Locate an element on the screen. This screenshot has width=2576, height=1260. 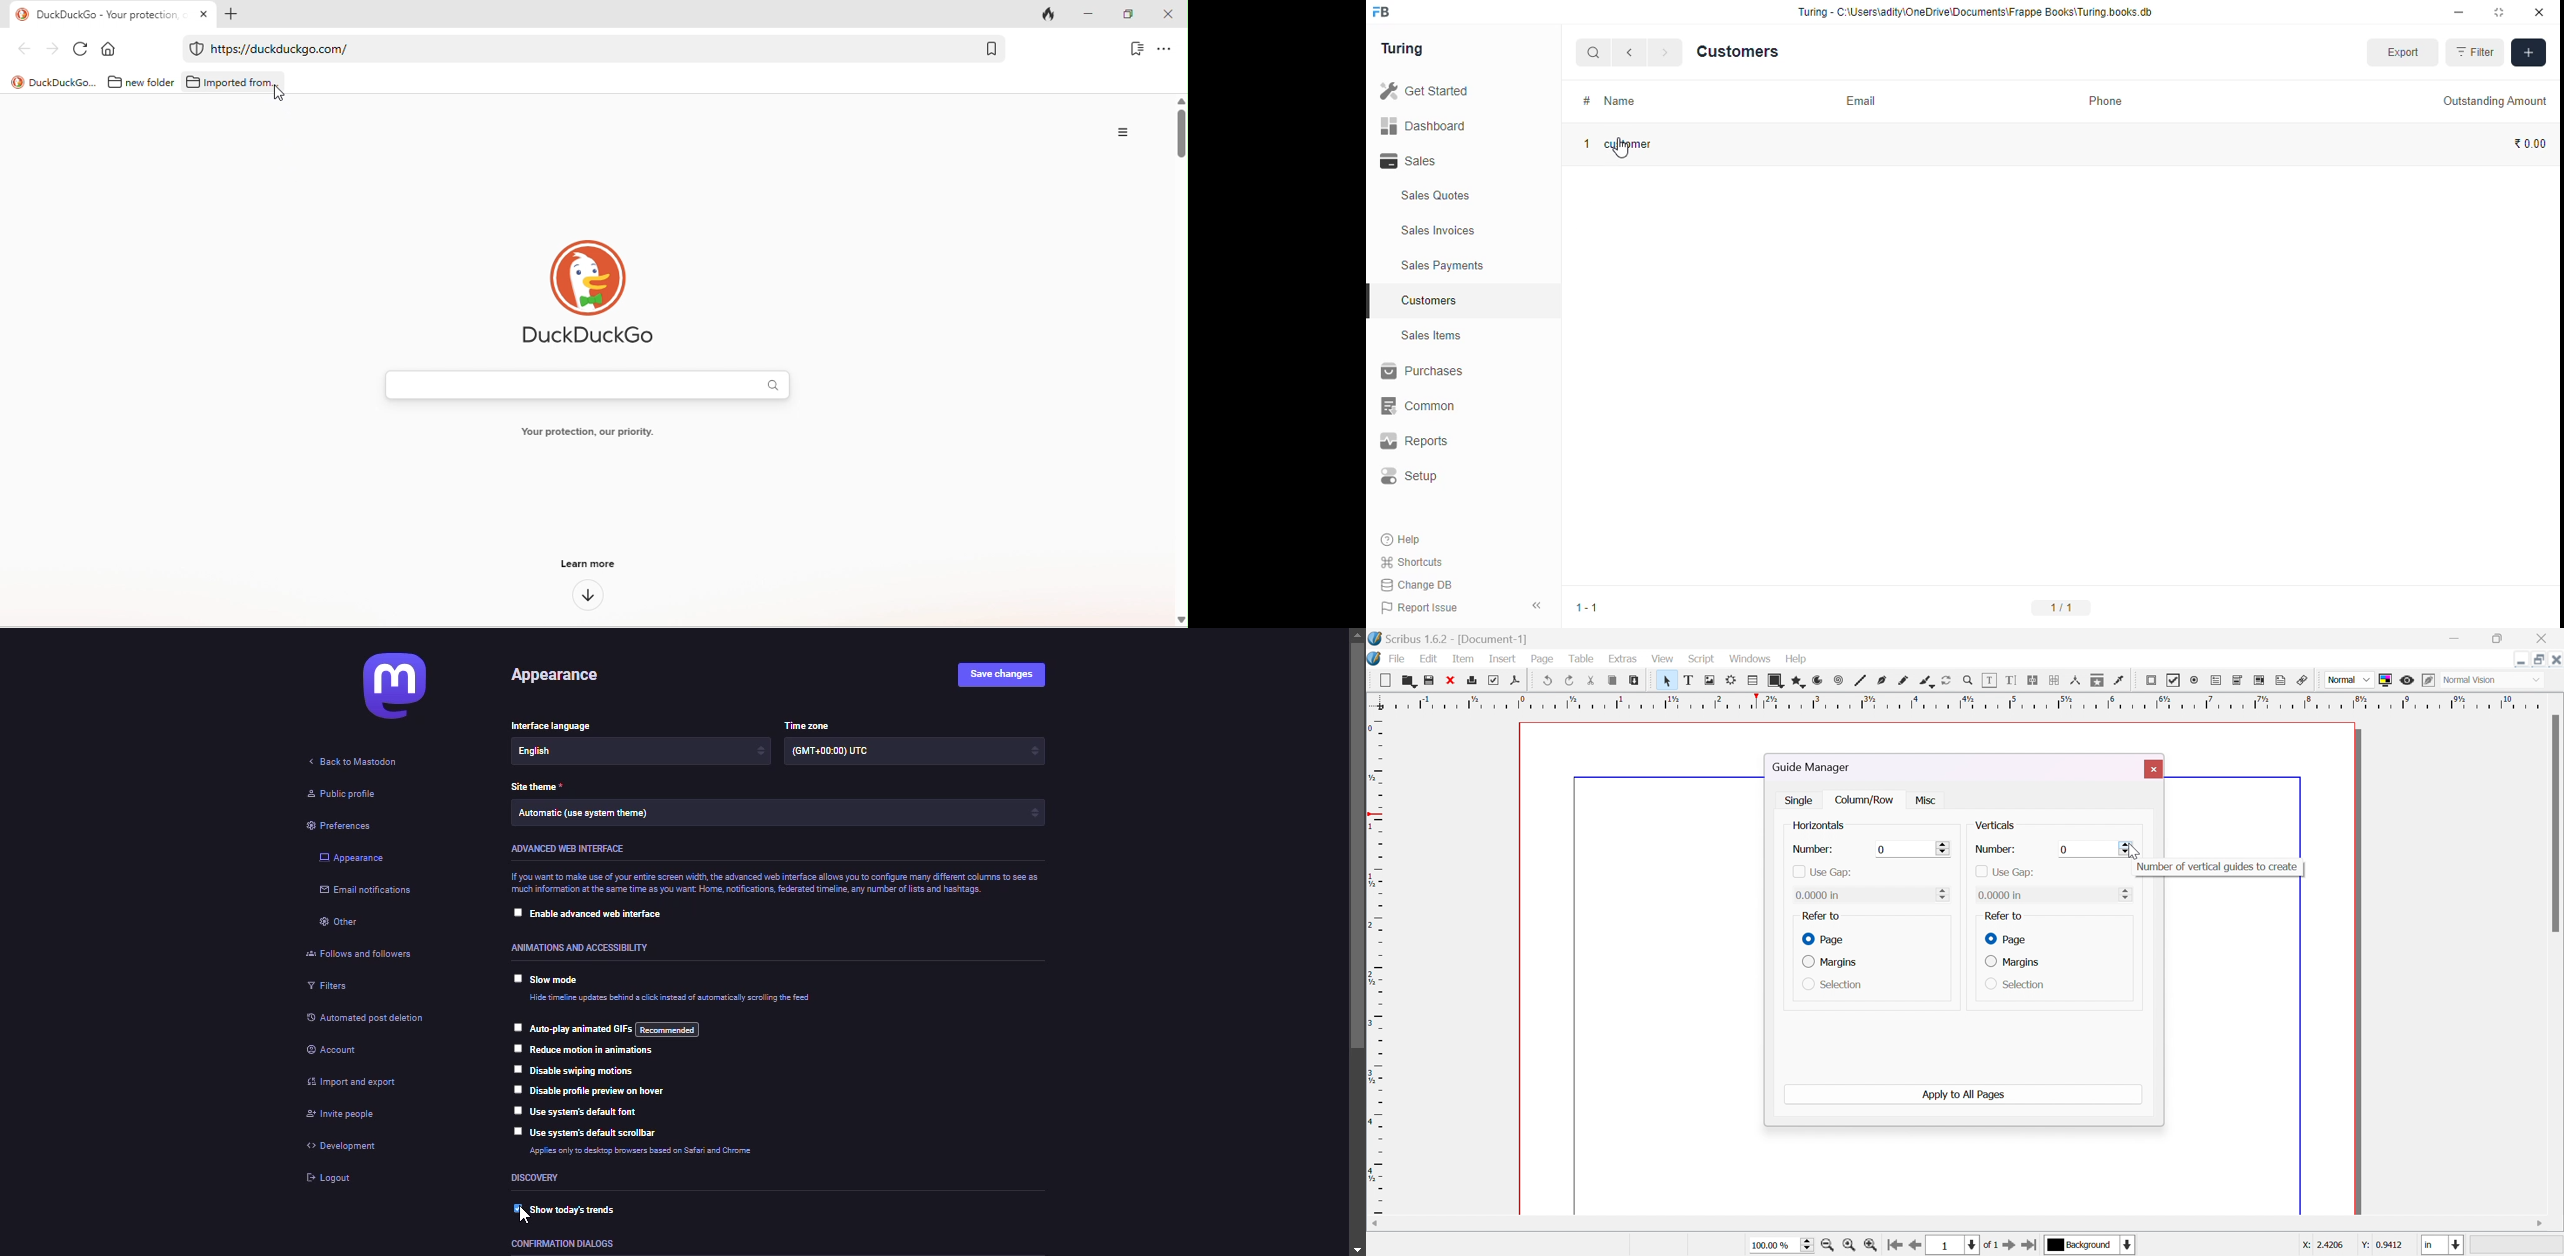
Restore down is located at coordinates (2541, 659).